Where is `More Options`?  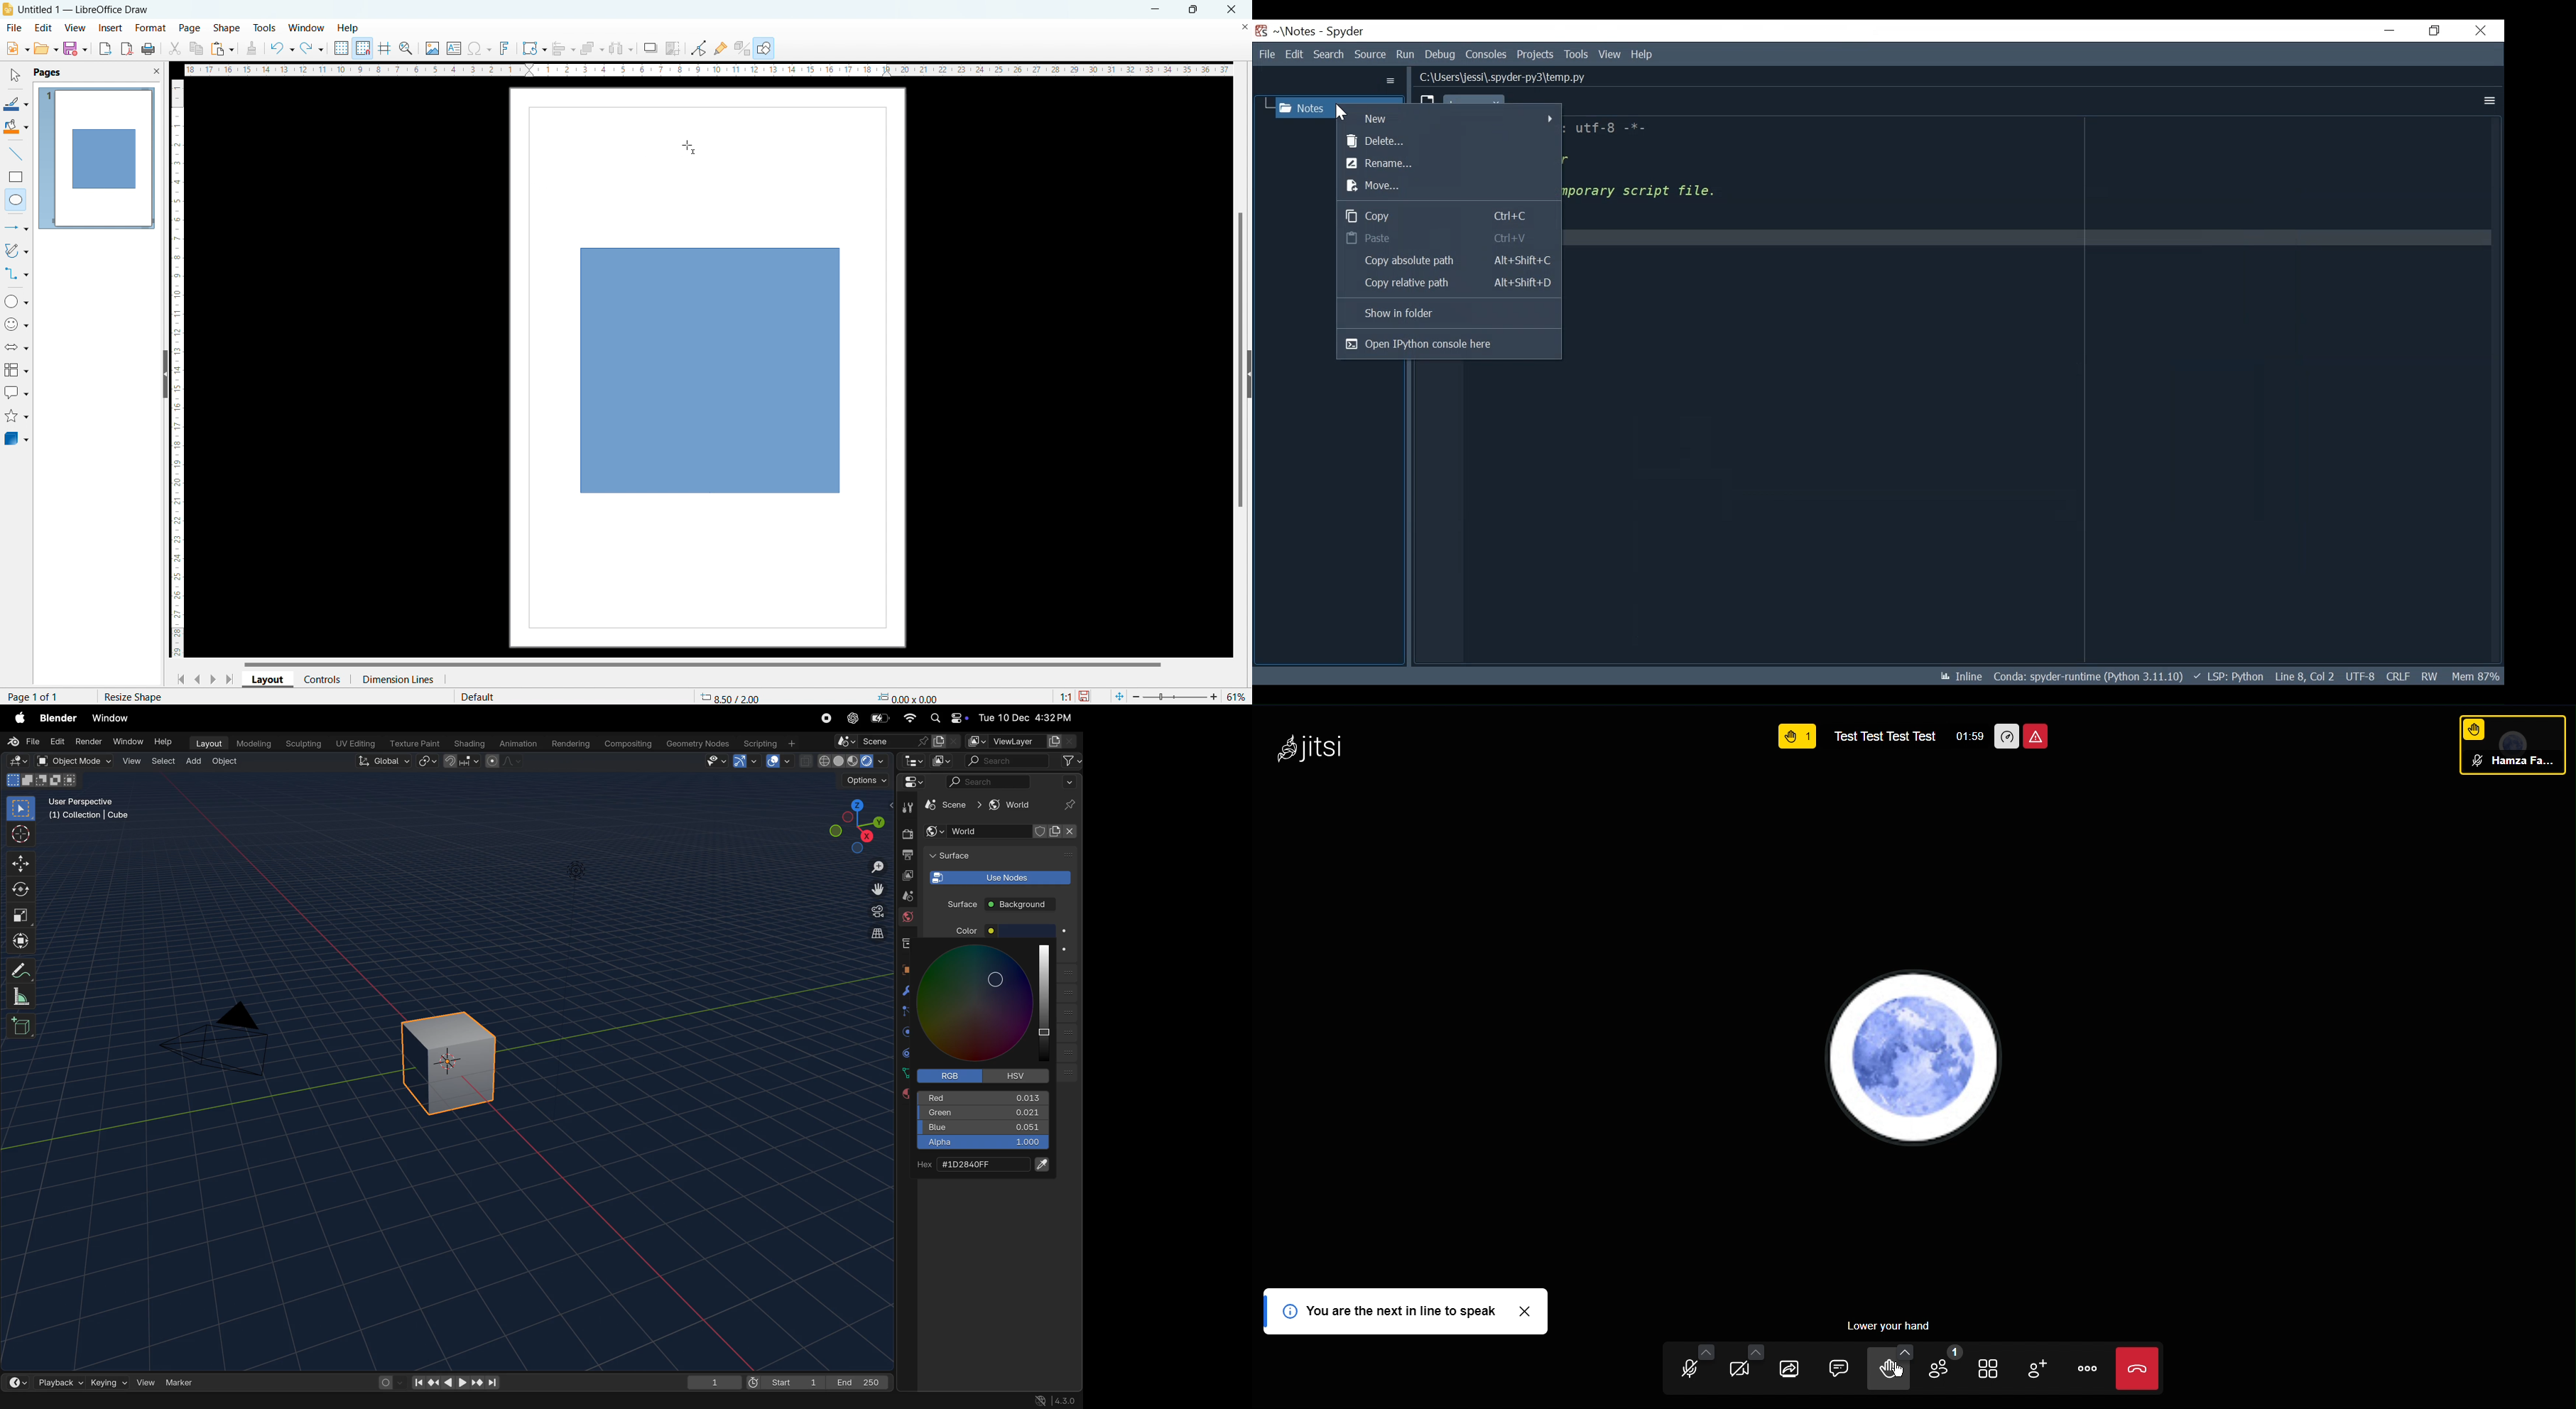 More Options is located at coordinates (1391, 82).